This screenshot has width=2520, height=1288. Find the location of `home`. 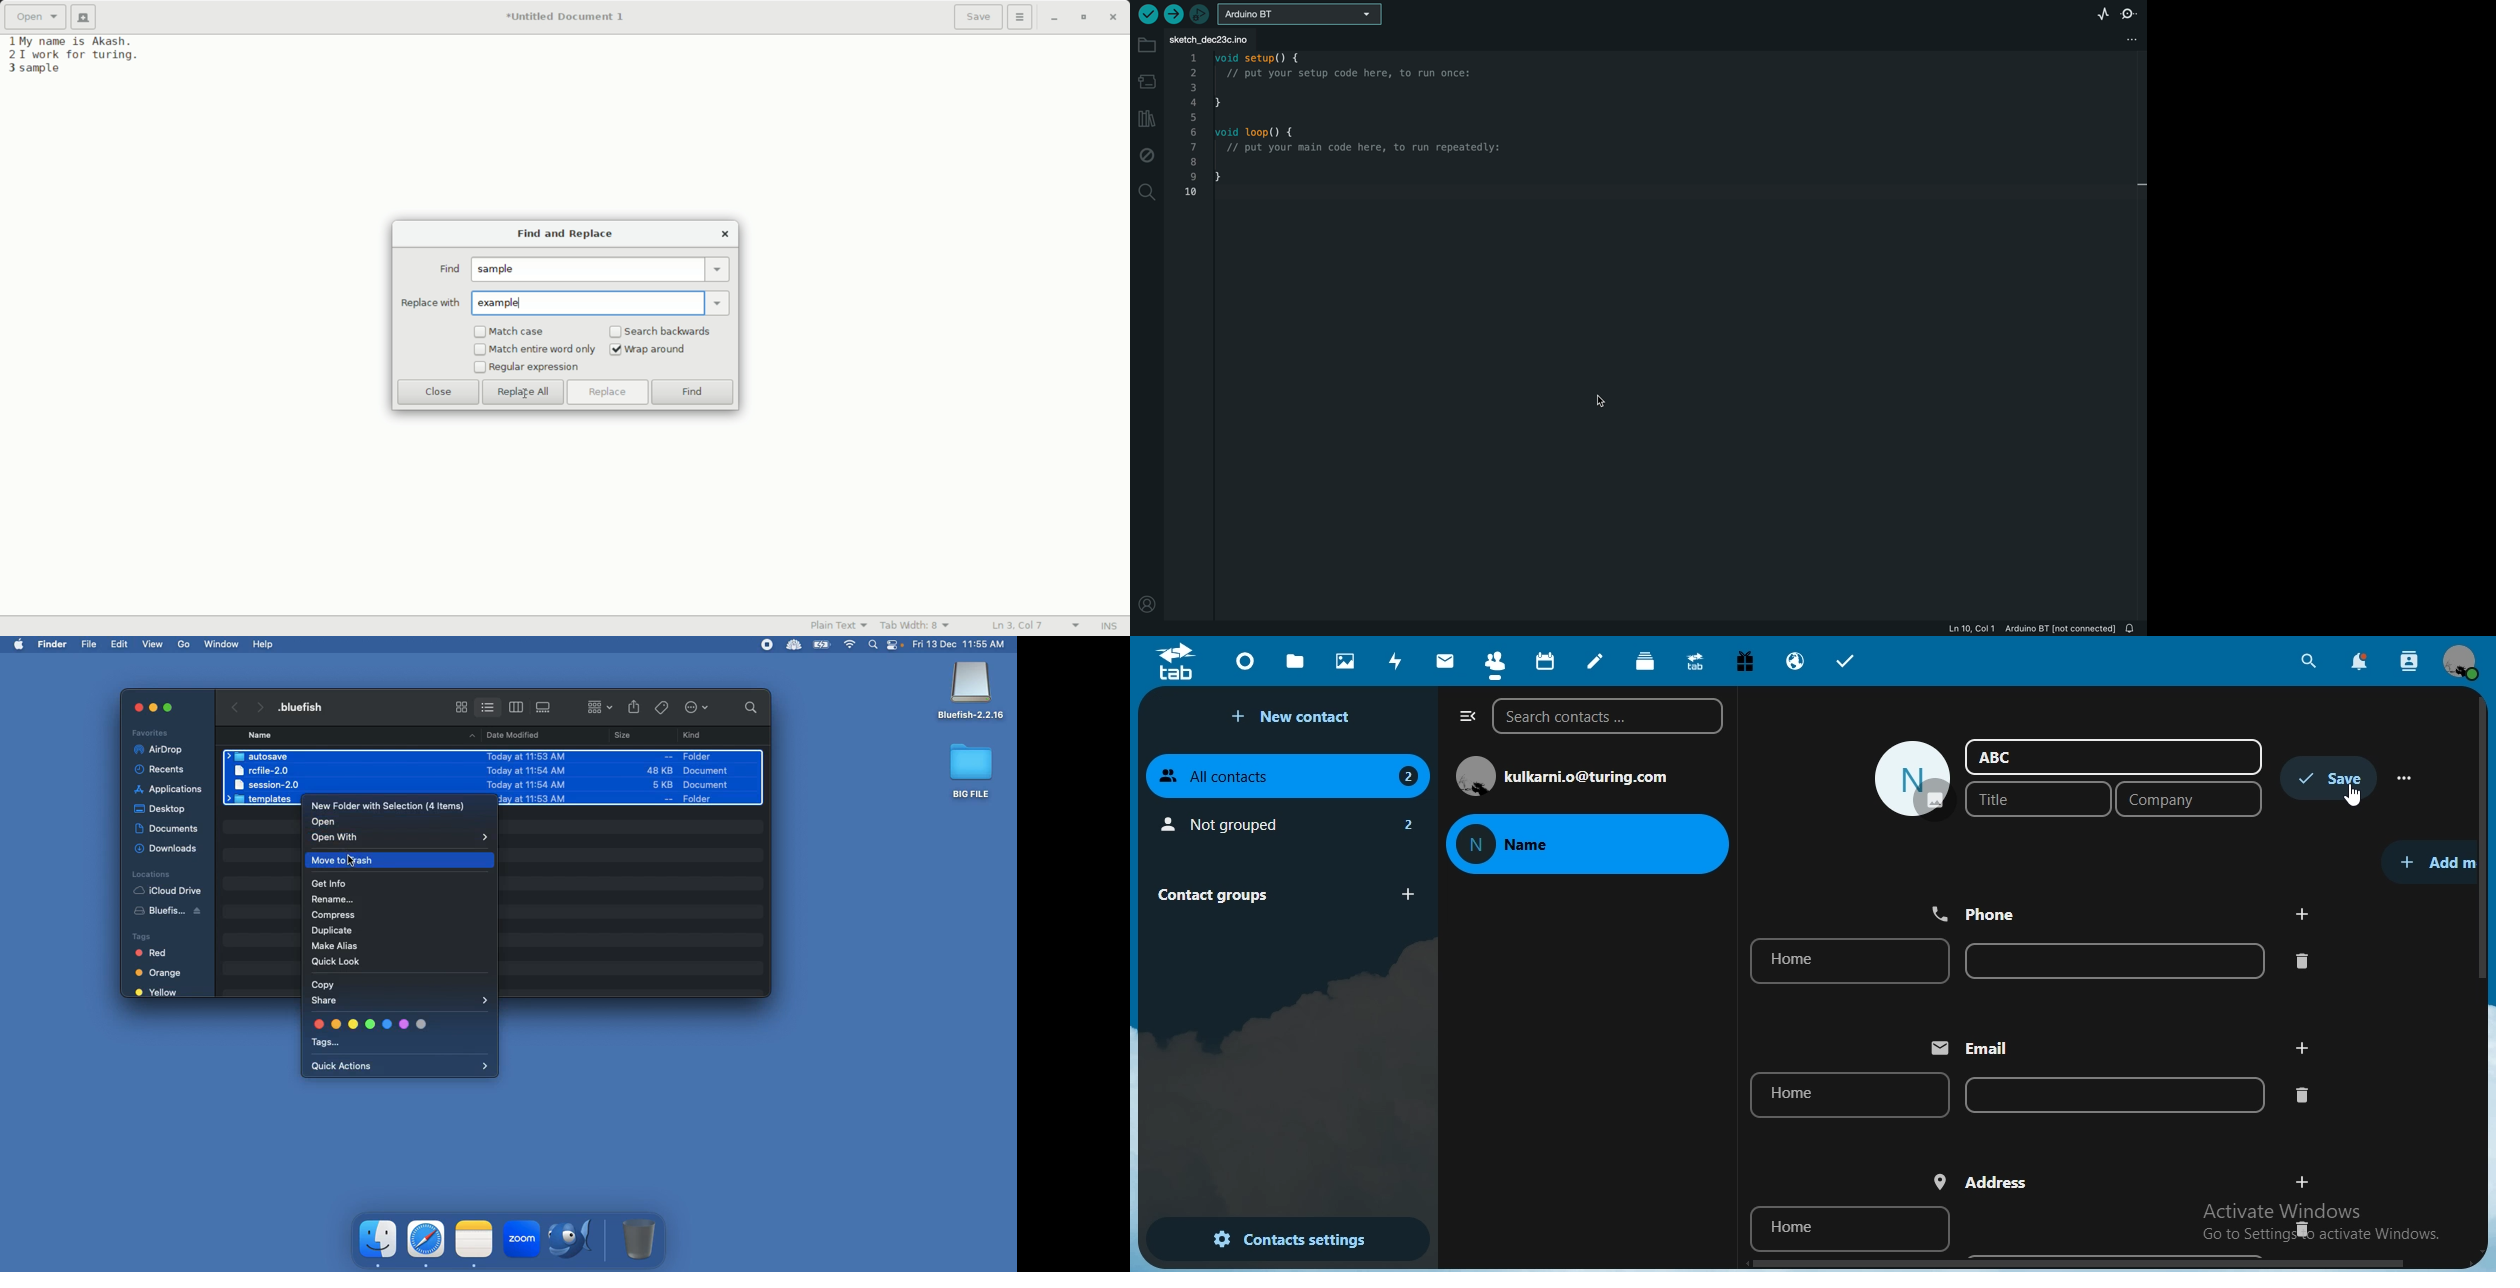

home is located at coordinates (1851, 1228).